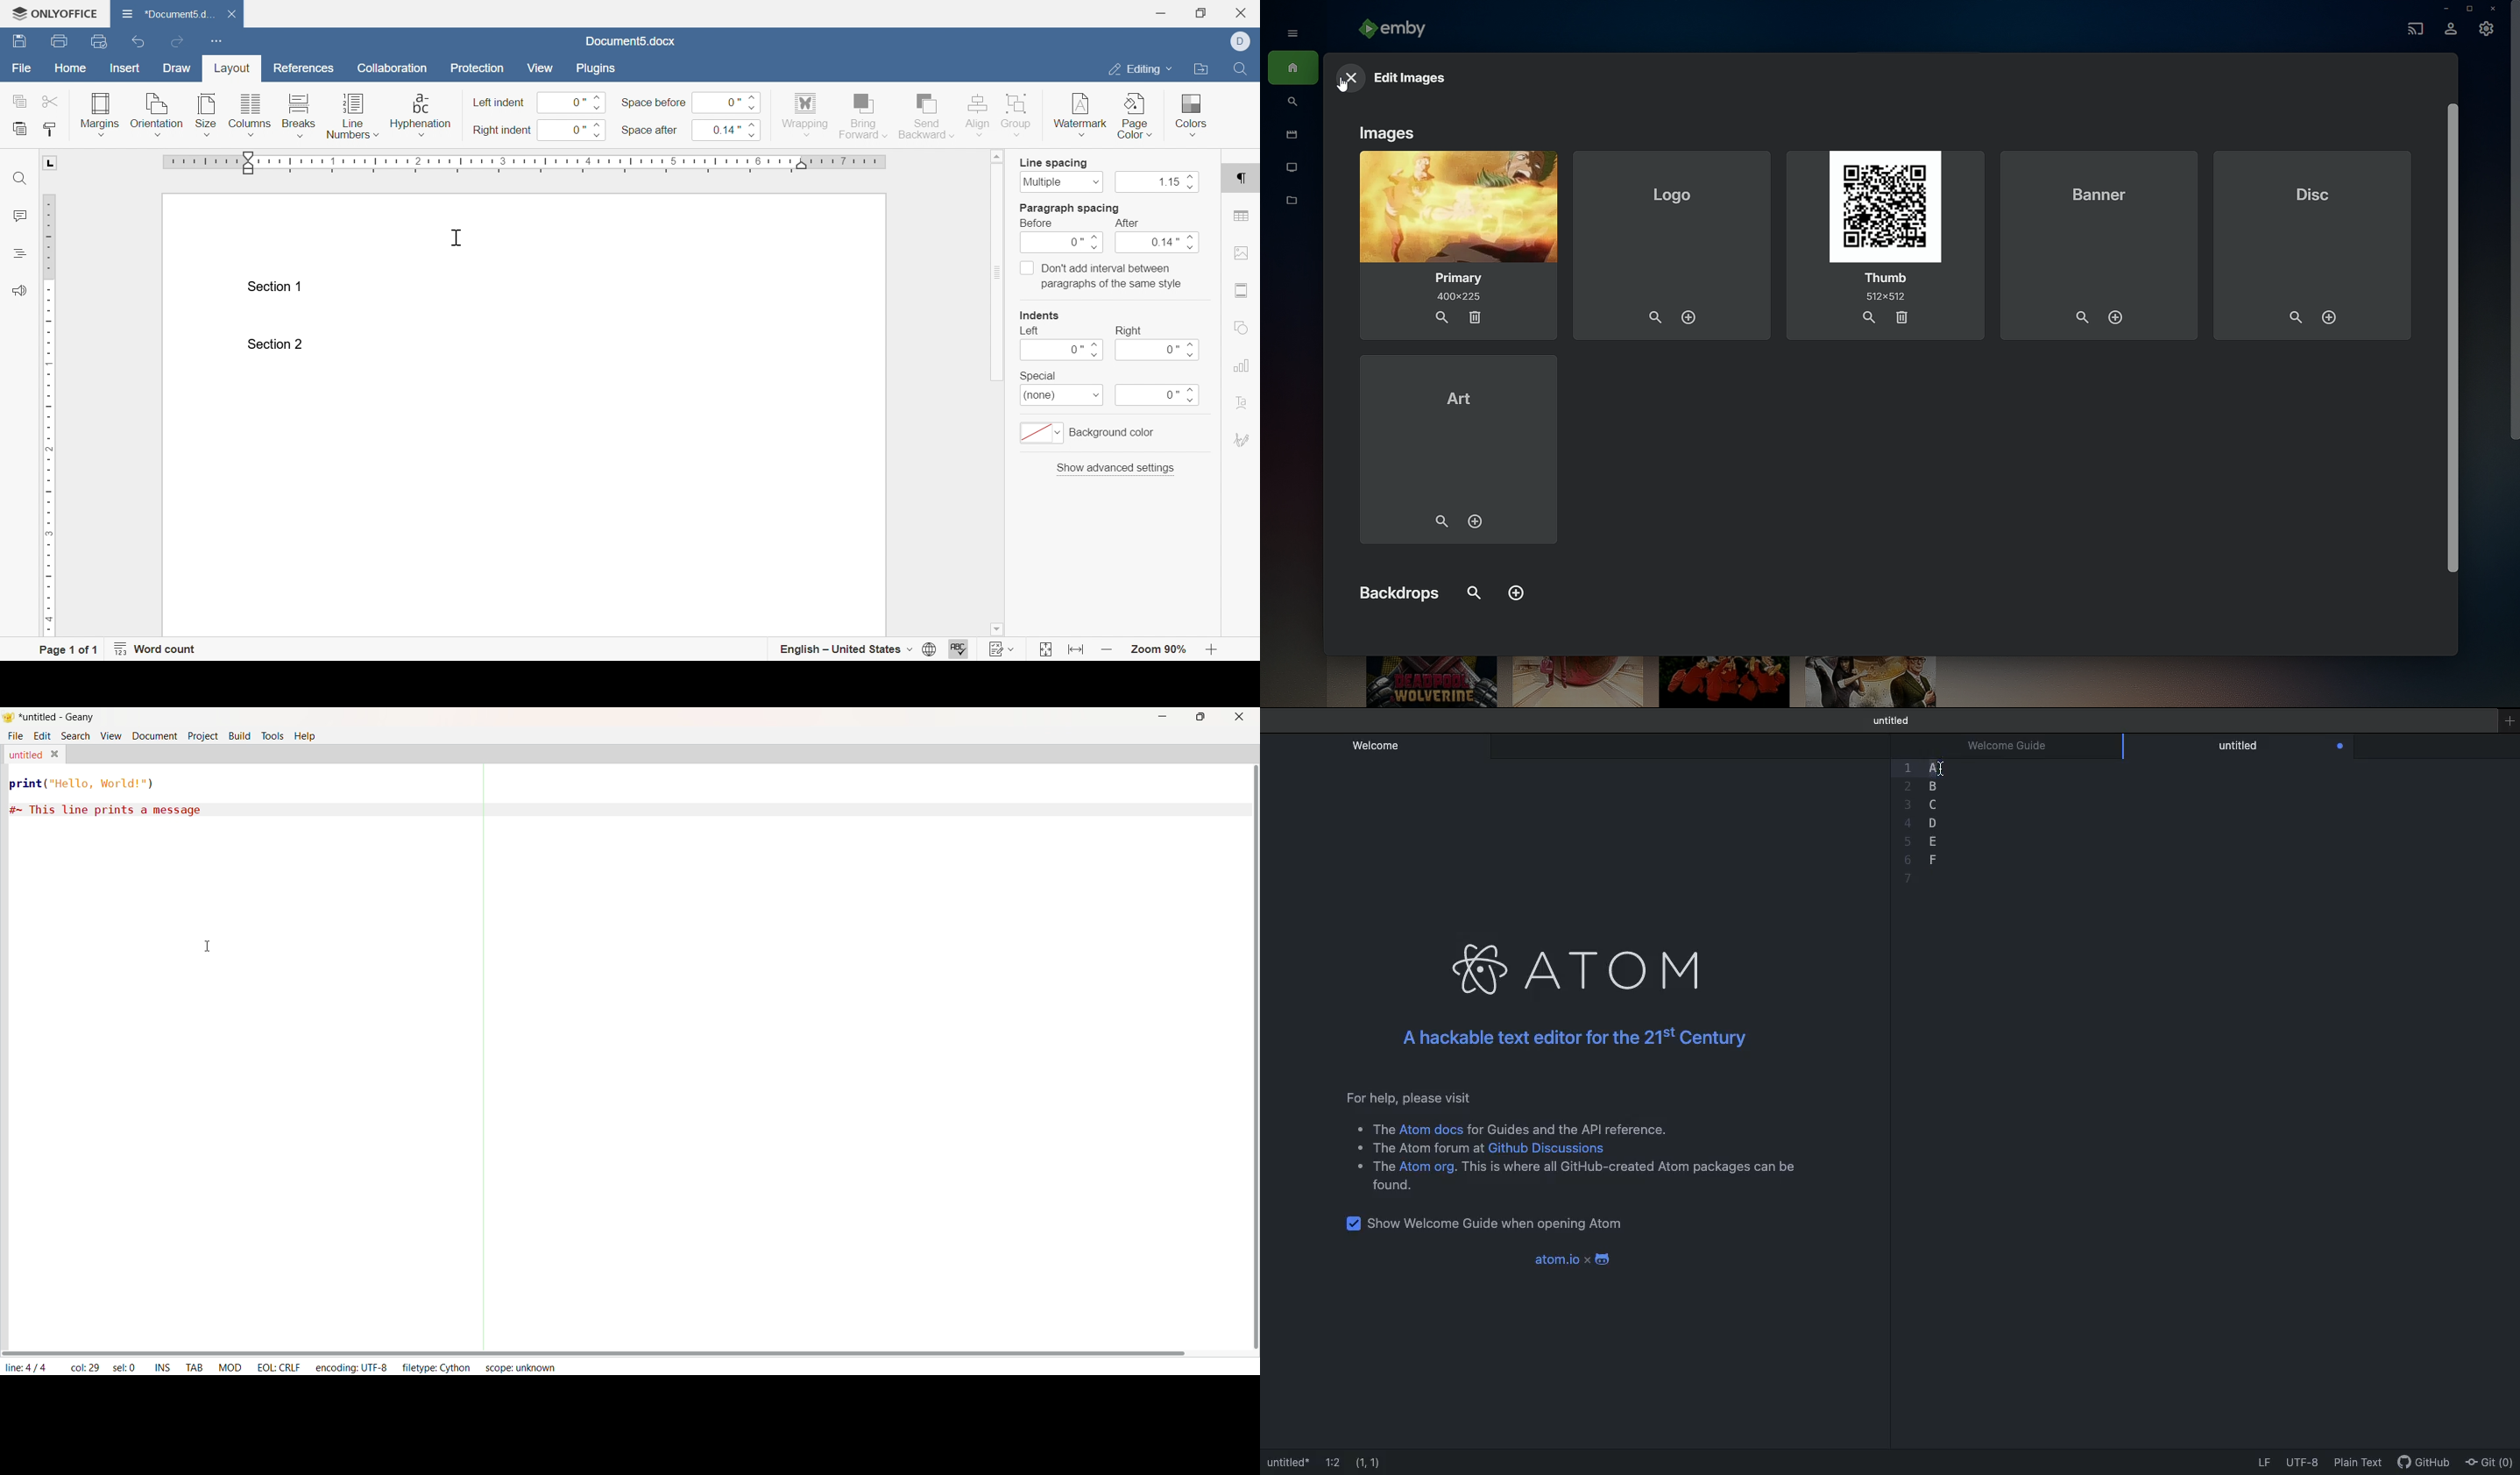 Image resolution: width=2520 pixels, height=1484 pixels. What do you see at coordinates (2495, 9) in the screenshot?
I see `Close` at bounding box center [2495, 9].